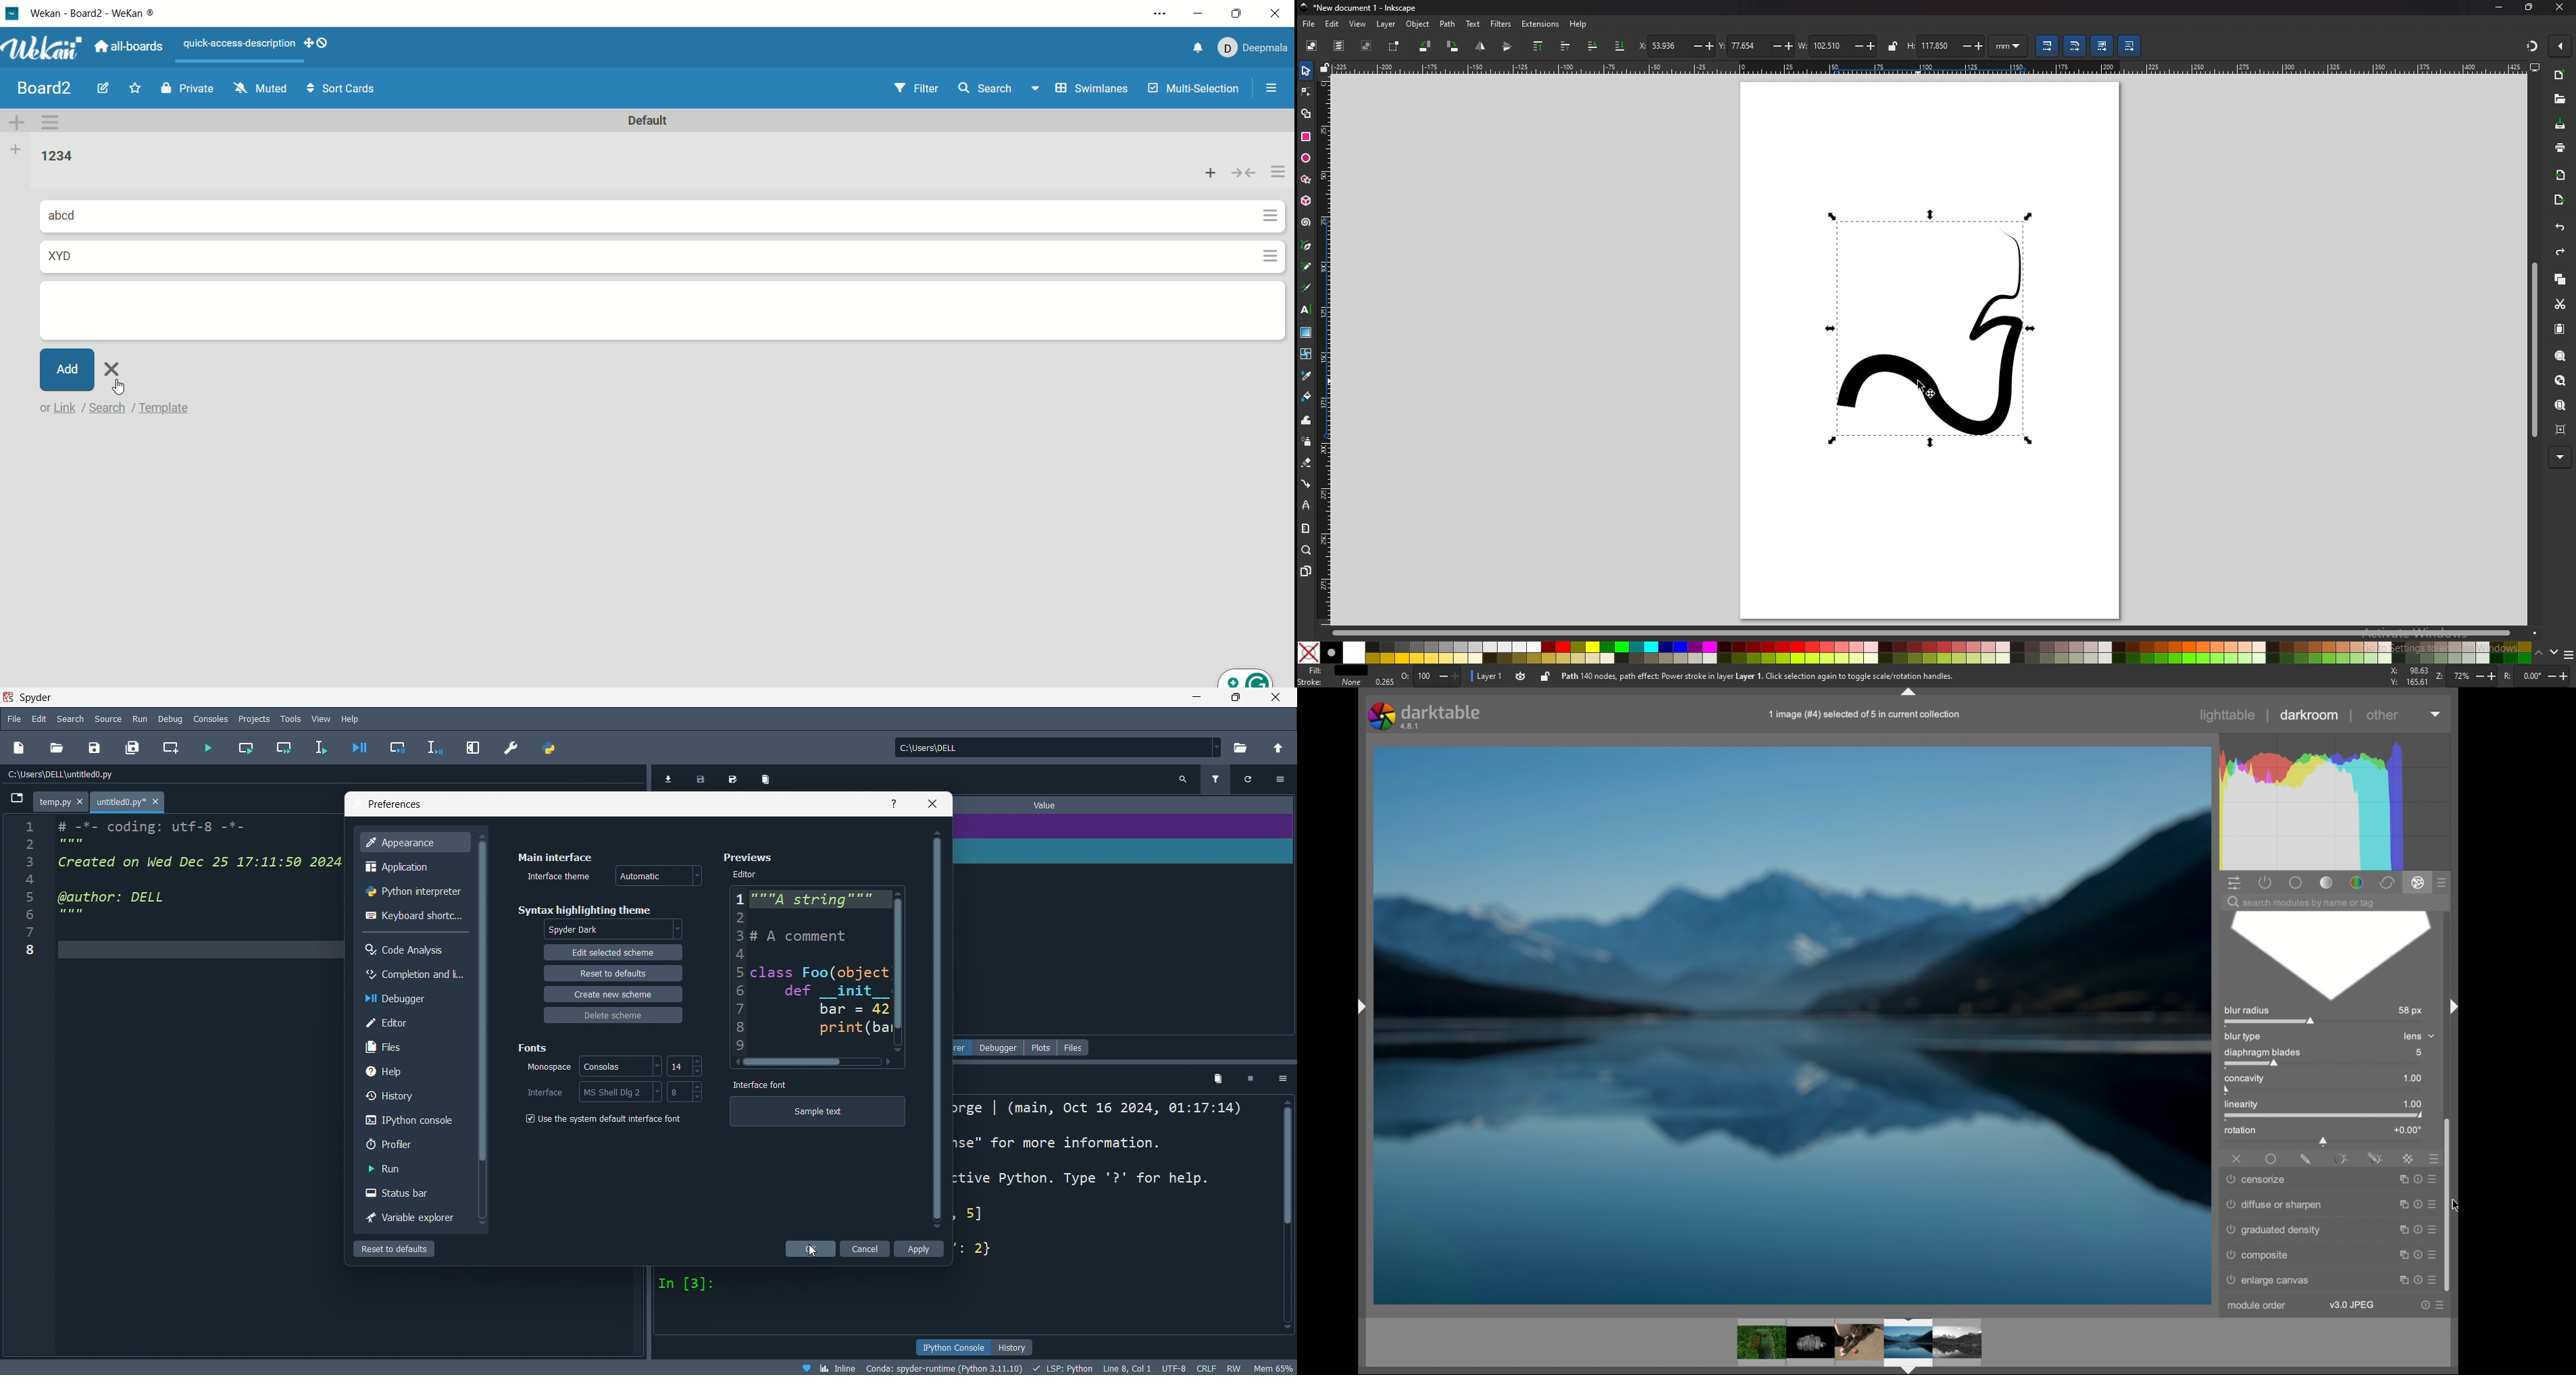  What do you see at coordinates (938, 749) in the screenshot?
I see `C:\Users\DELL` at bounding box center [938, 749].